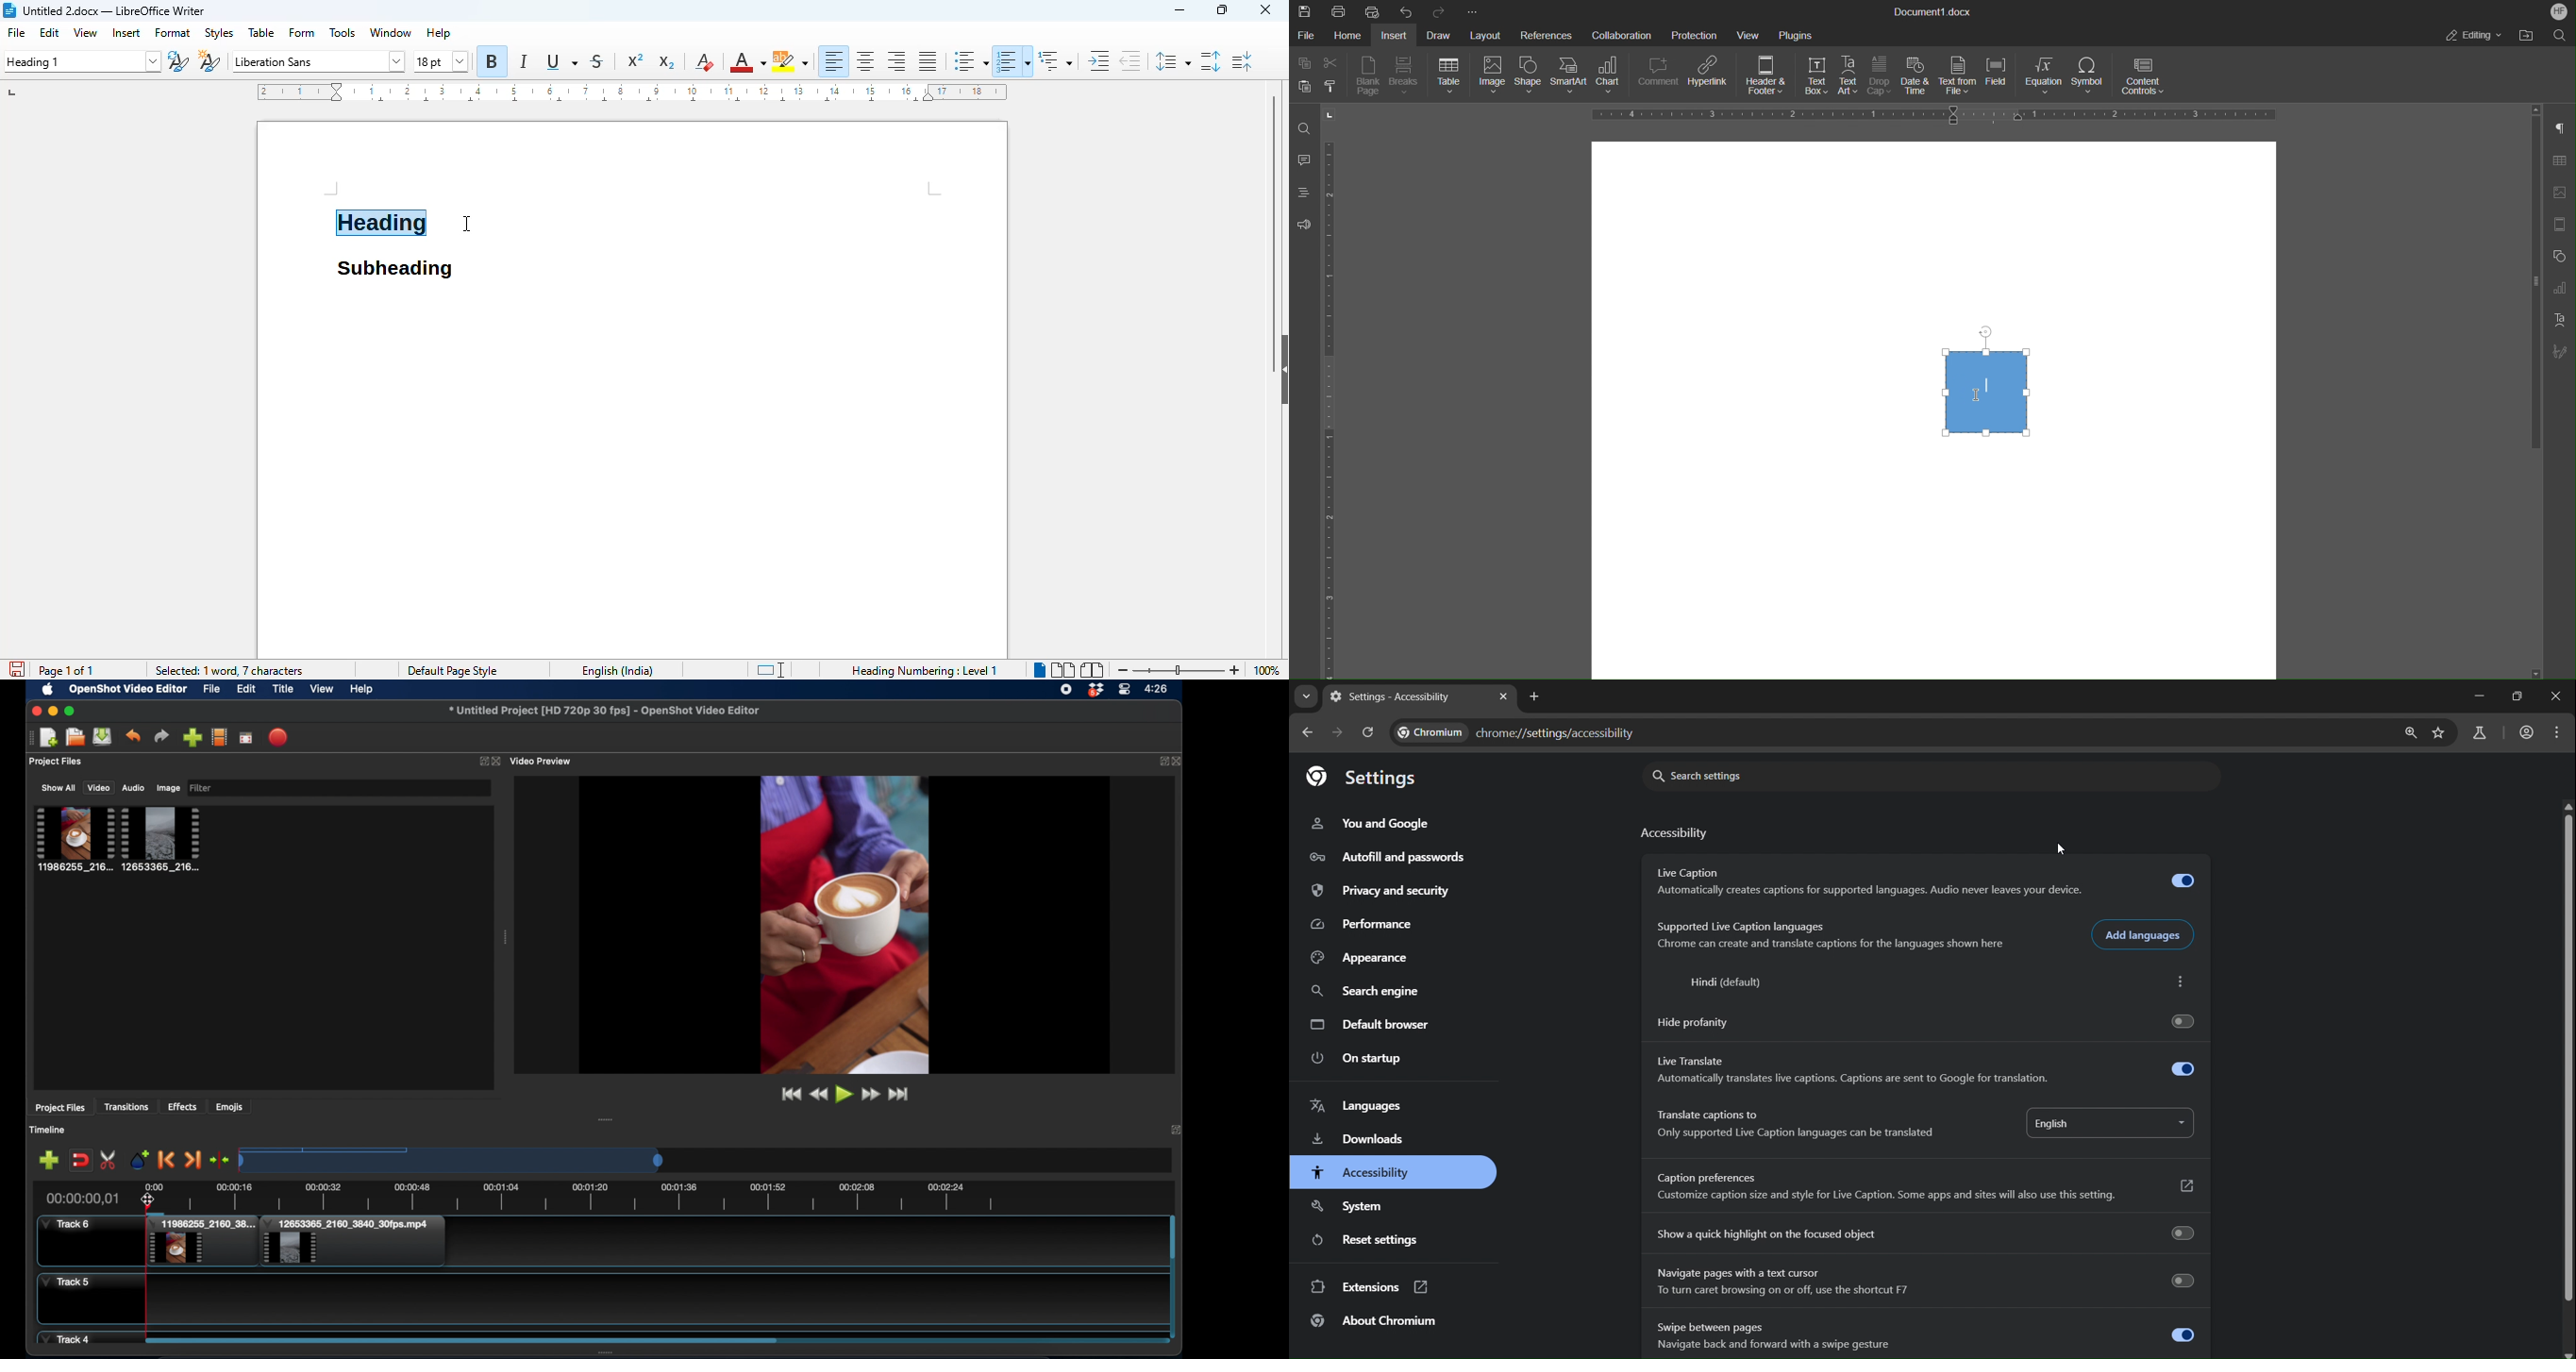  I want to click on new style from selection, so click(209, 60).